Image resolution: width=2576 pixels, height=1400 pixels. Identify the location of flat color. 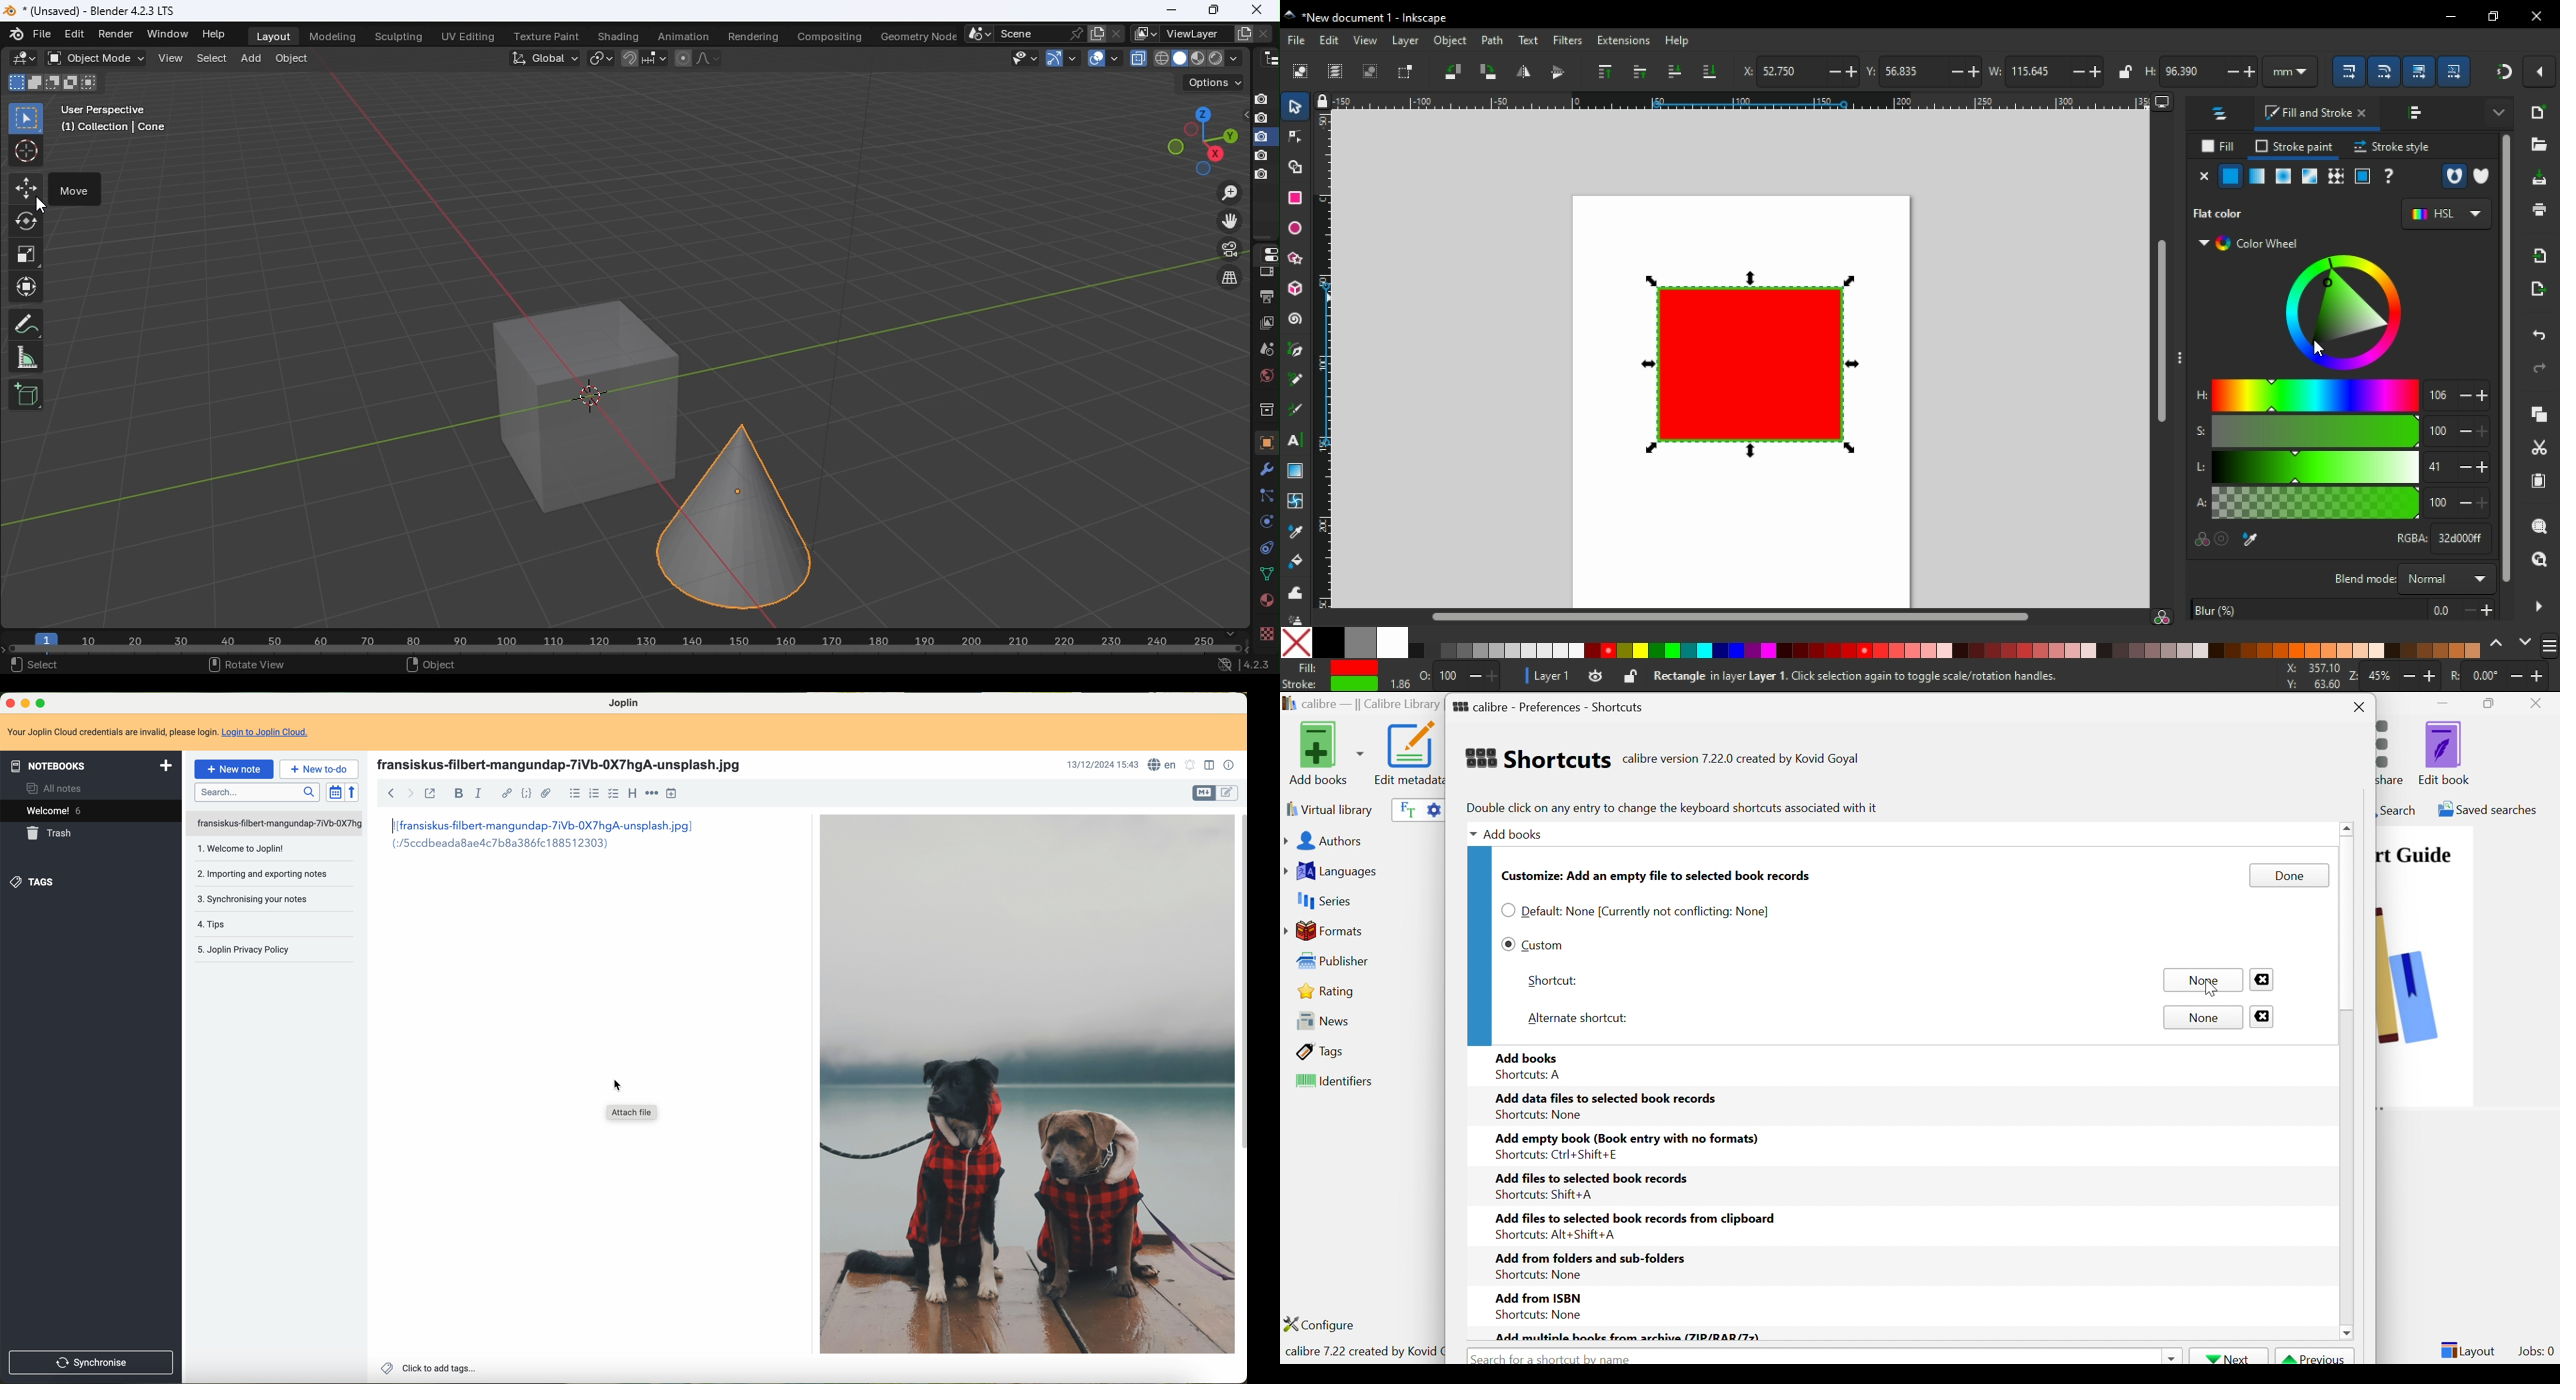
(2232, 213).